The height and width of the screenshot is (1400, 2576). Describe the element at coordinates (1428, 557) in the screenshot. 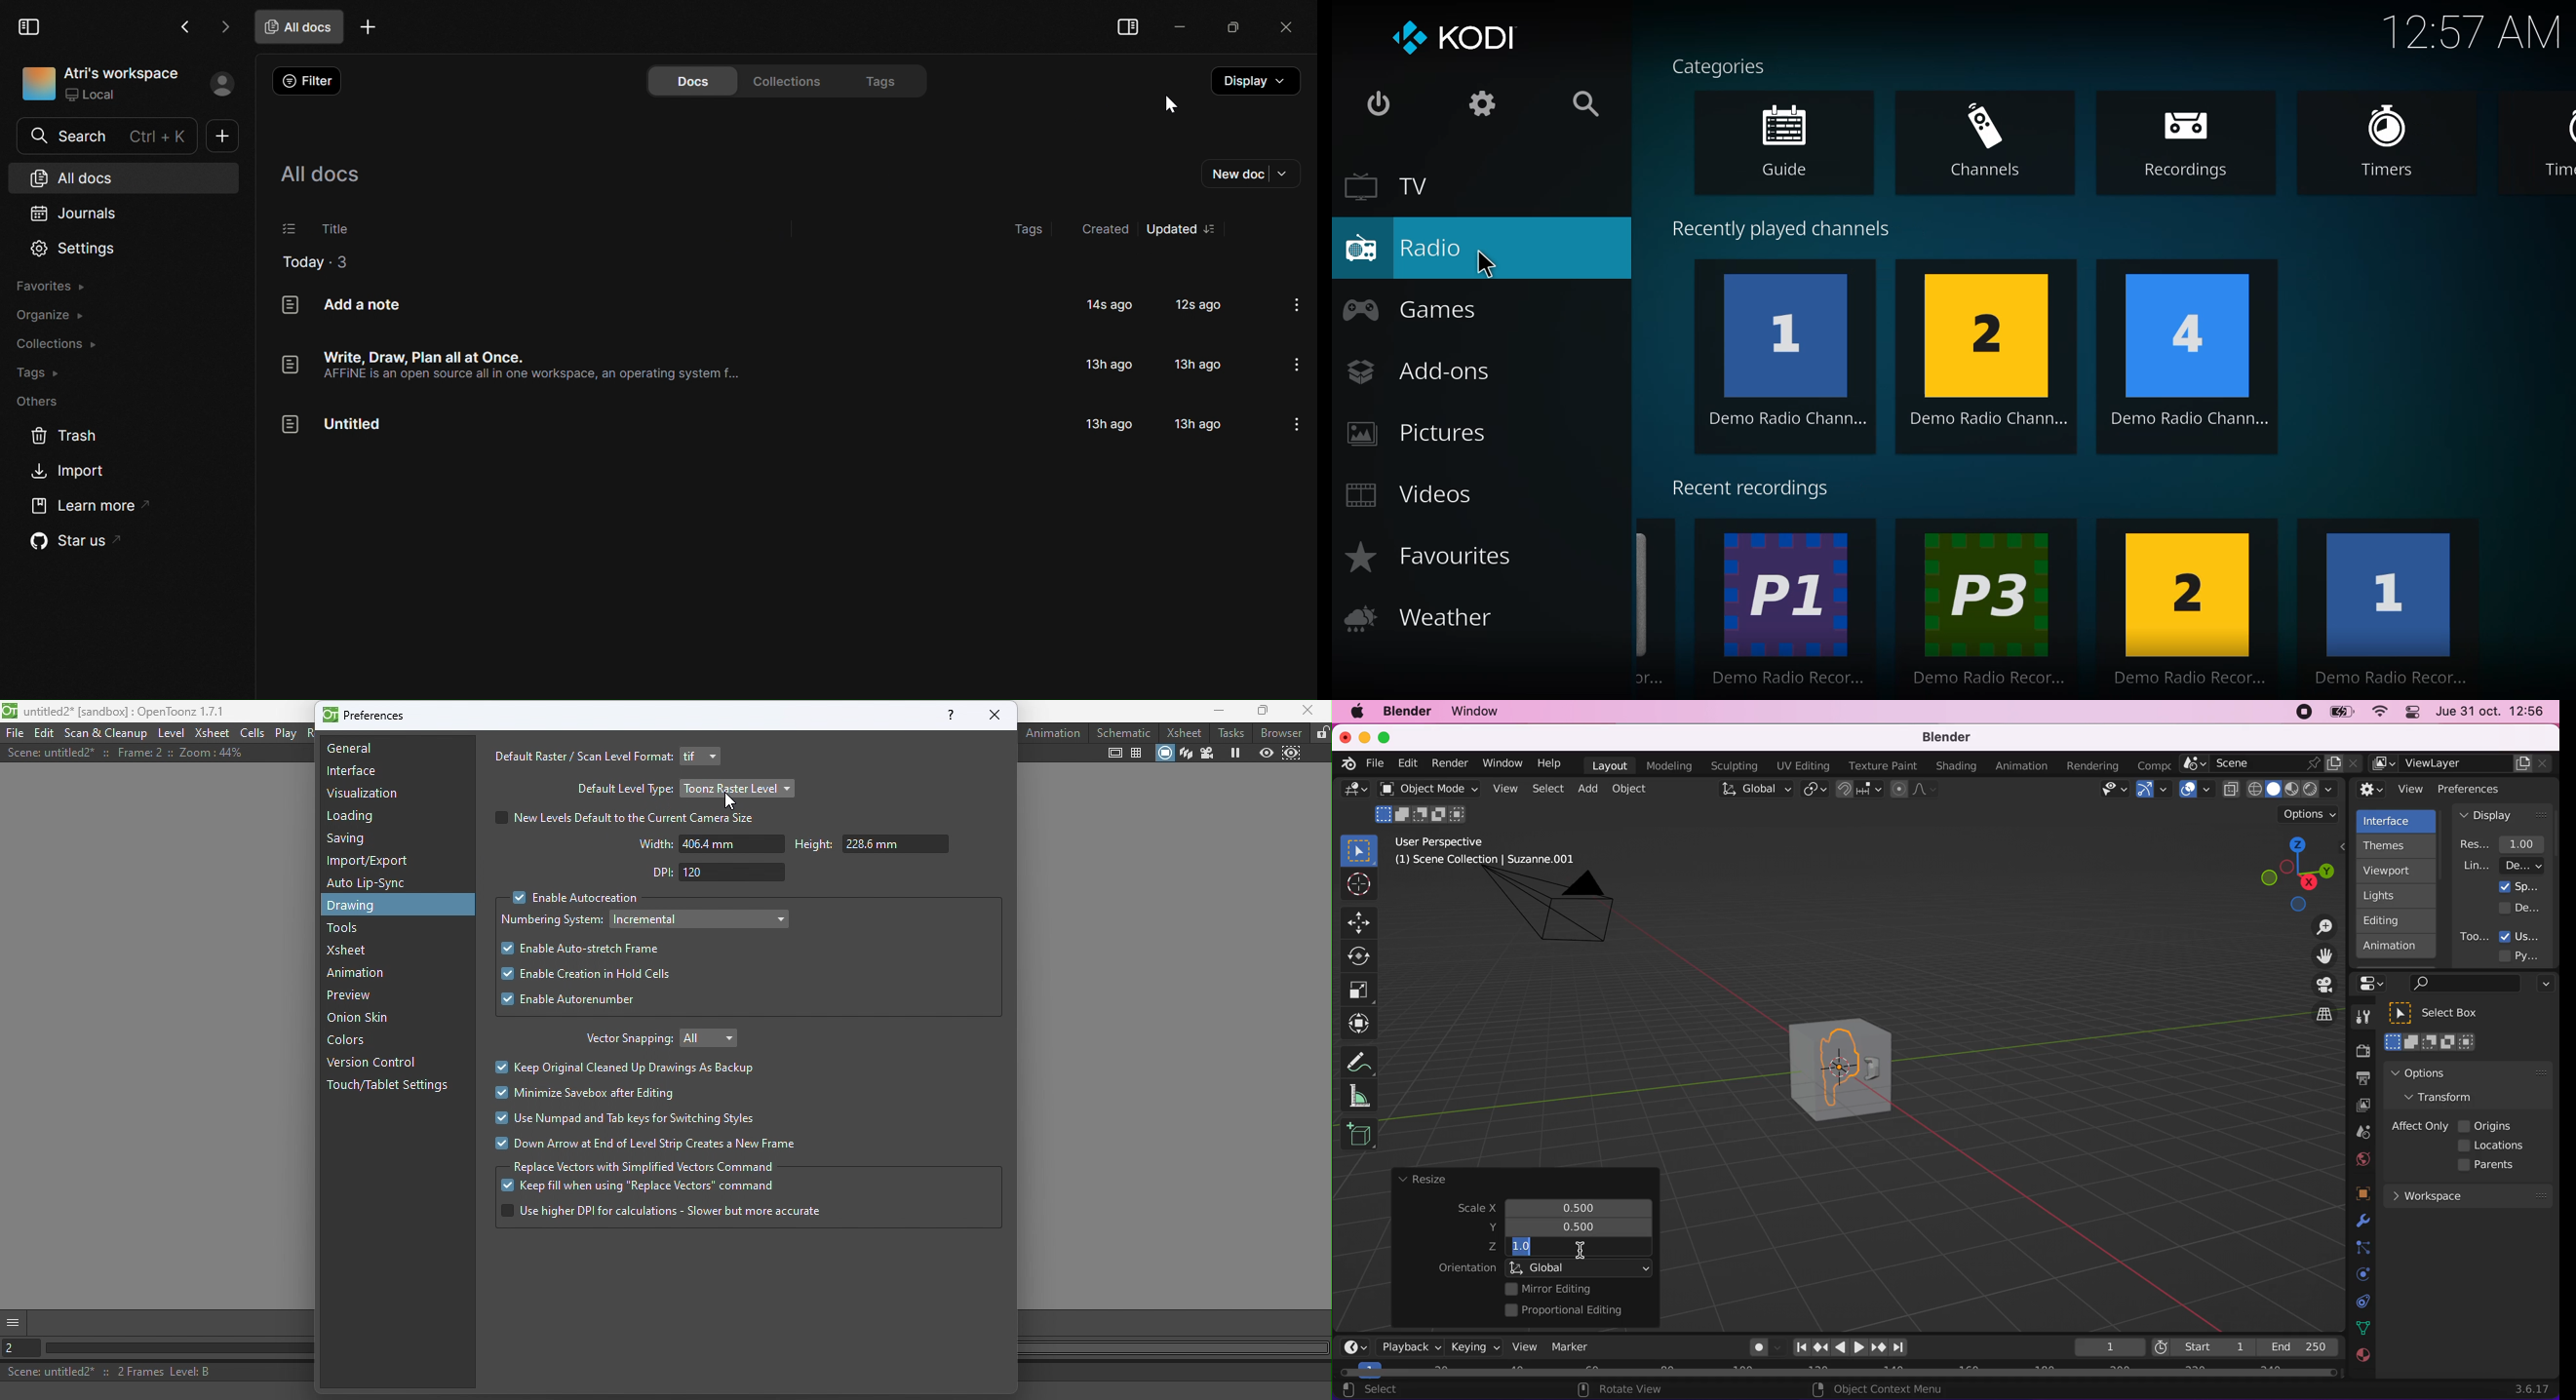

I see `favorites` at that location.